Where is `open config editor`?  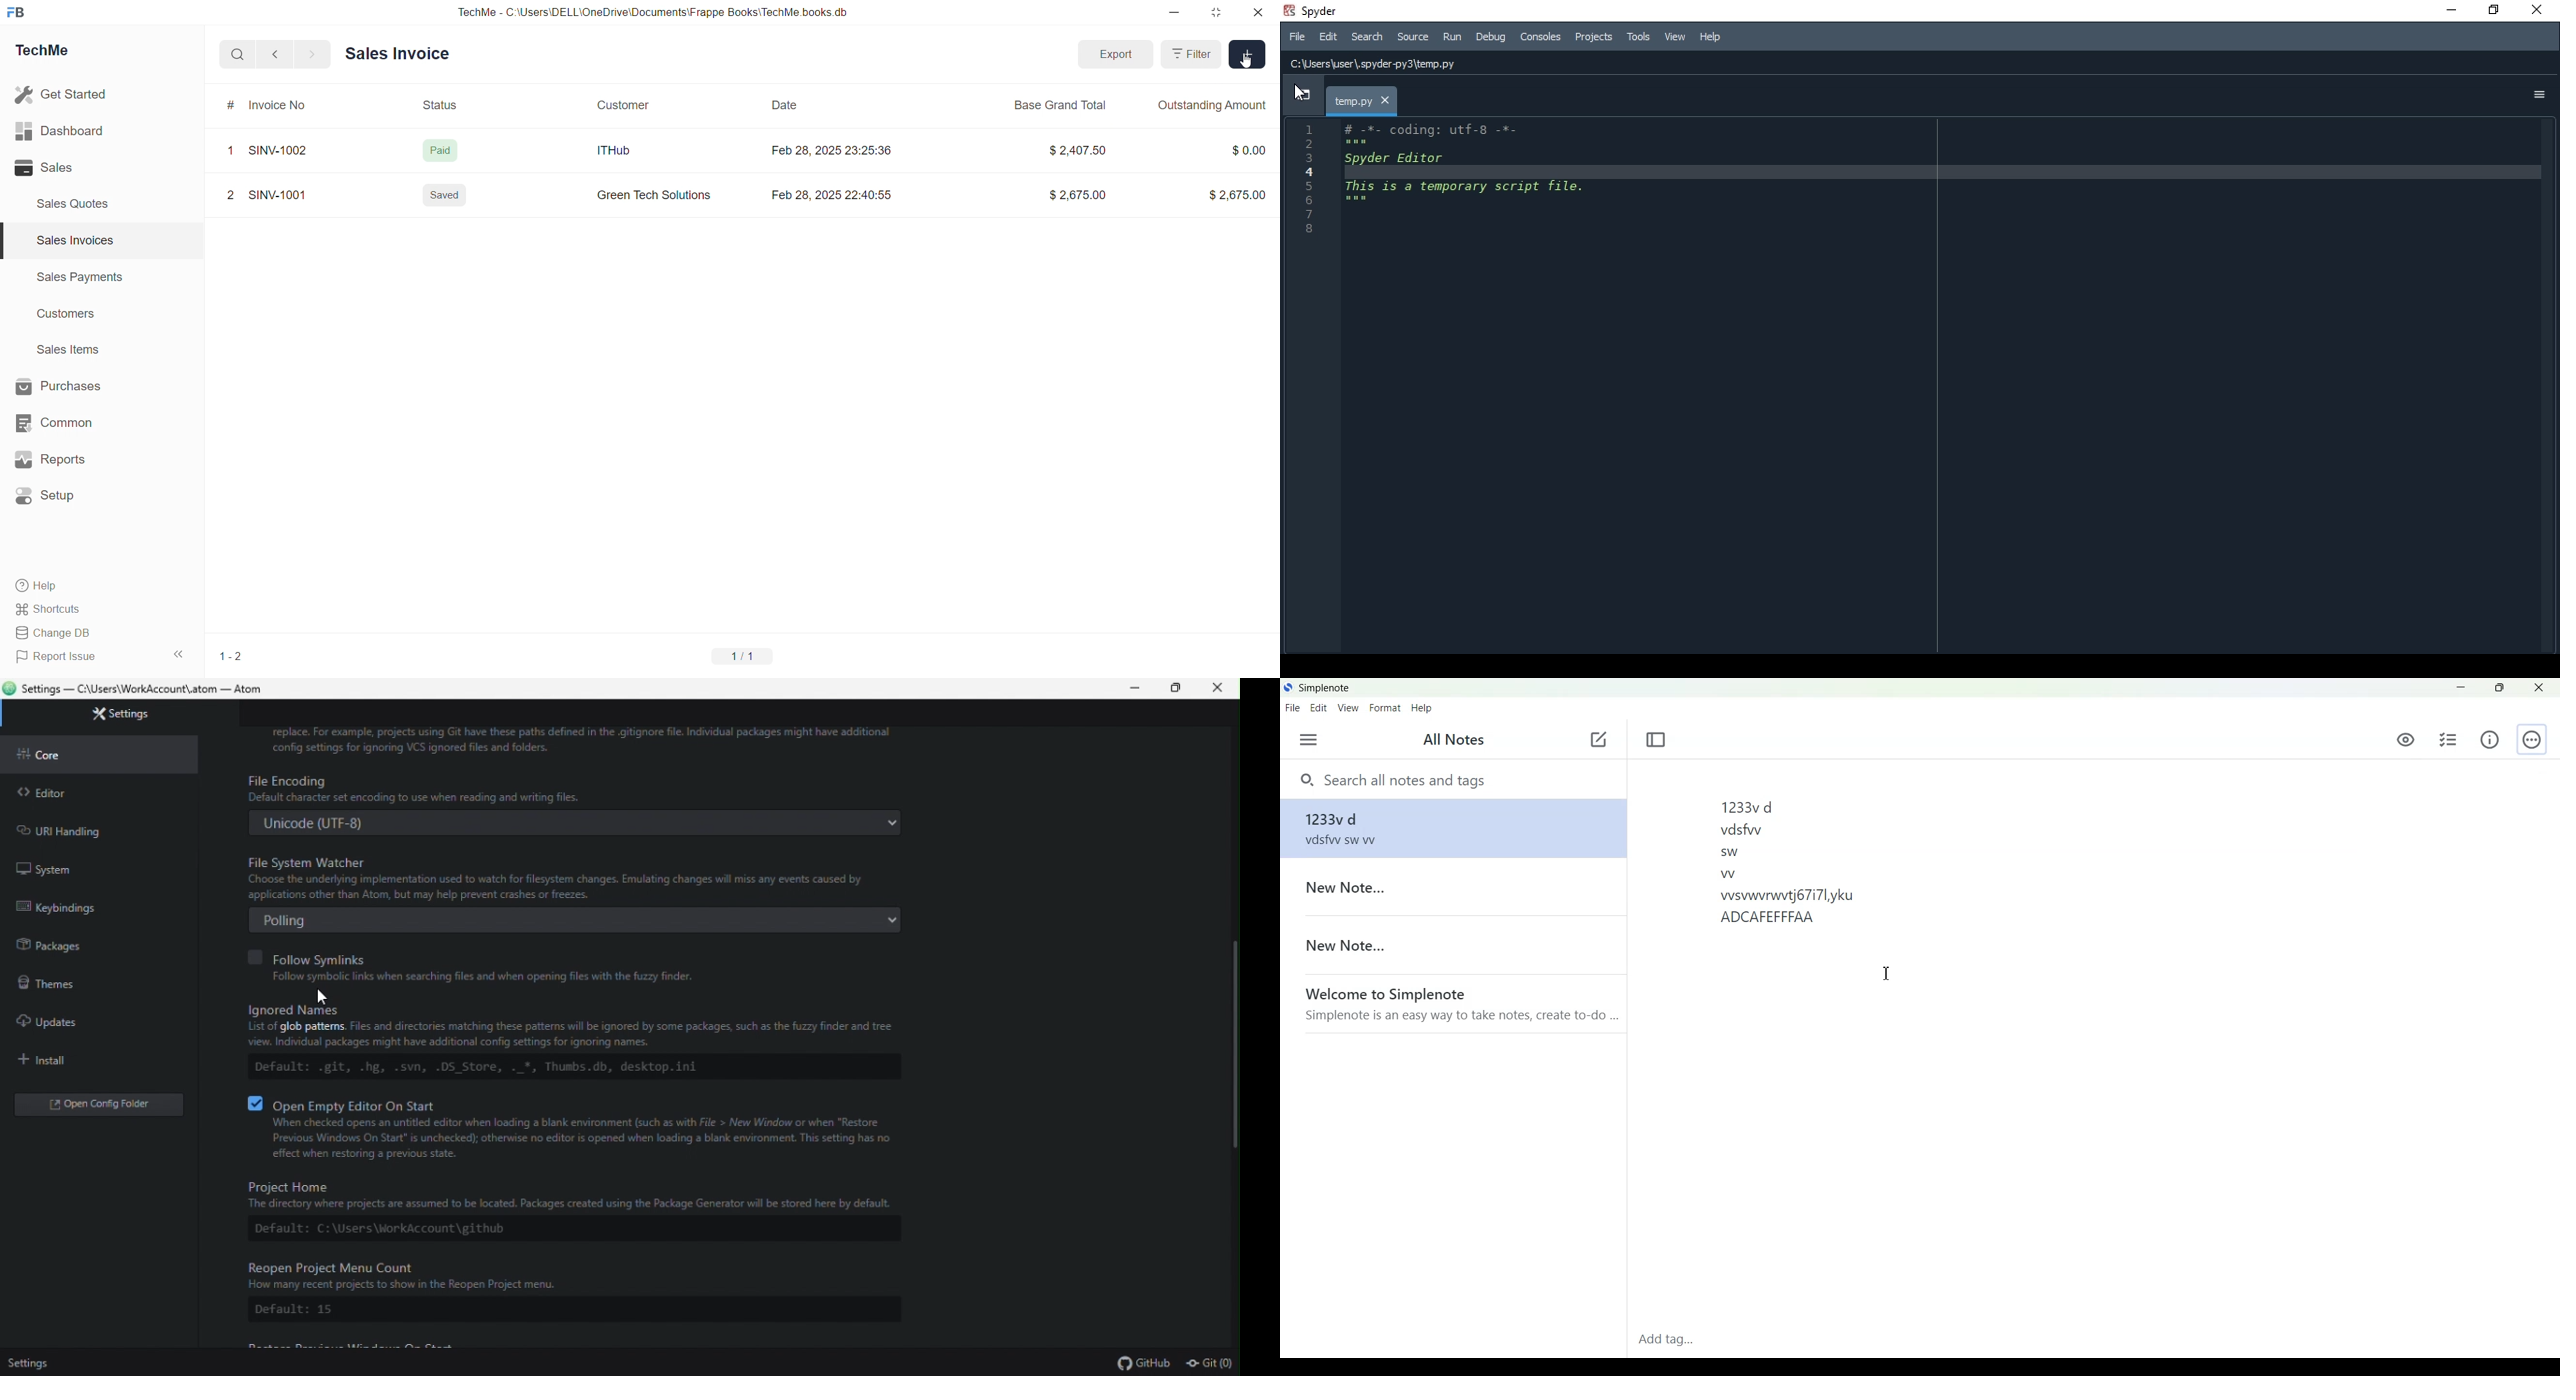 open config editor is located at coordinates (94, 1106).